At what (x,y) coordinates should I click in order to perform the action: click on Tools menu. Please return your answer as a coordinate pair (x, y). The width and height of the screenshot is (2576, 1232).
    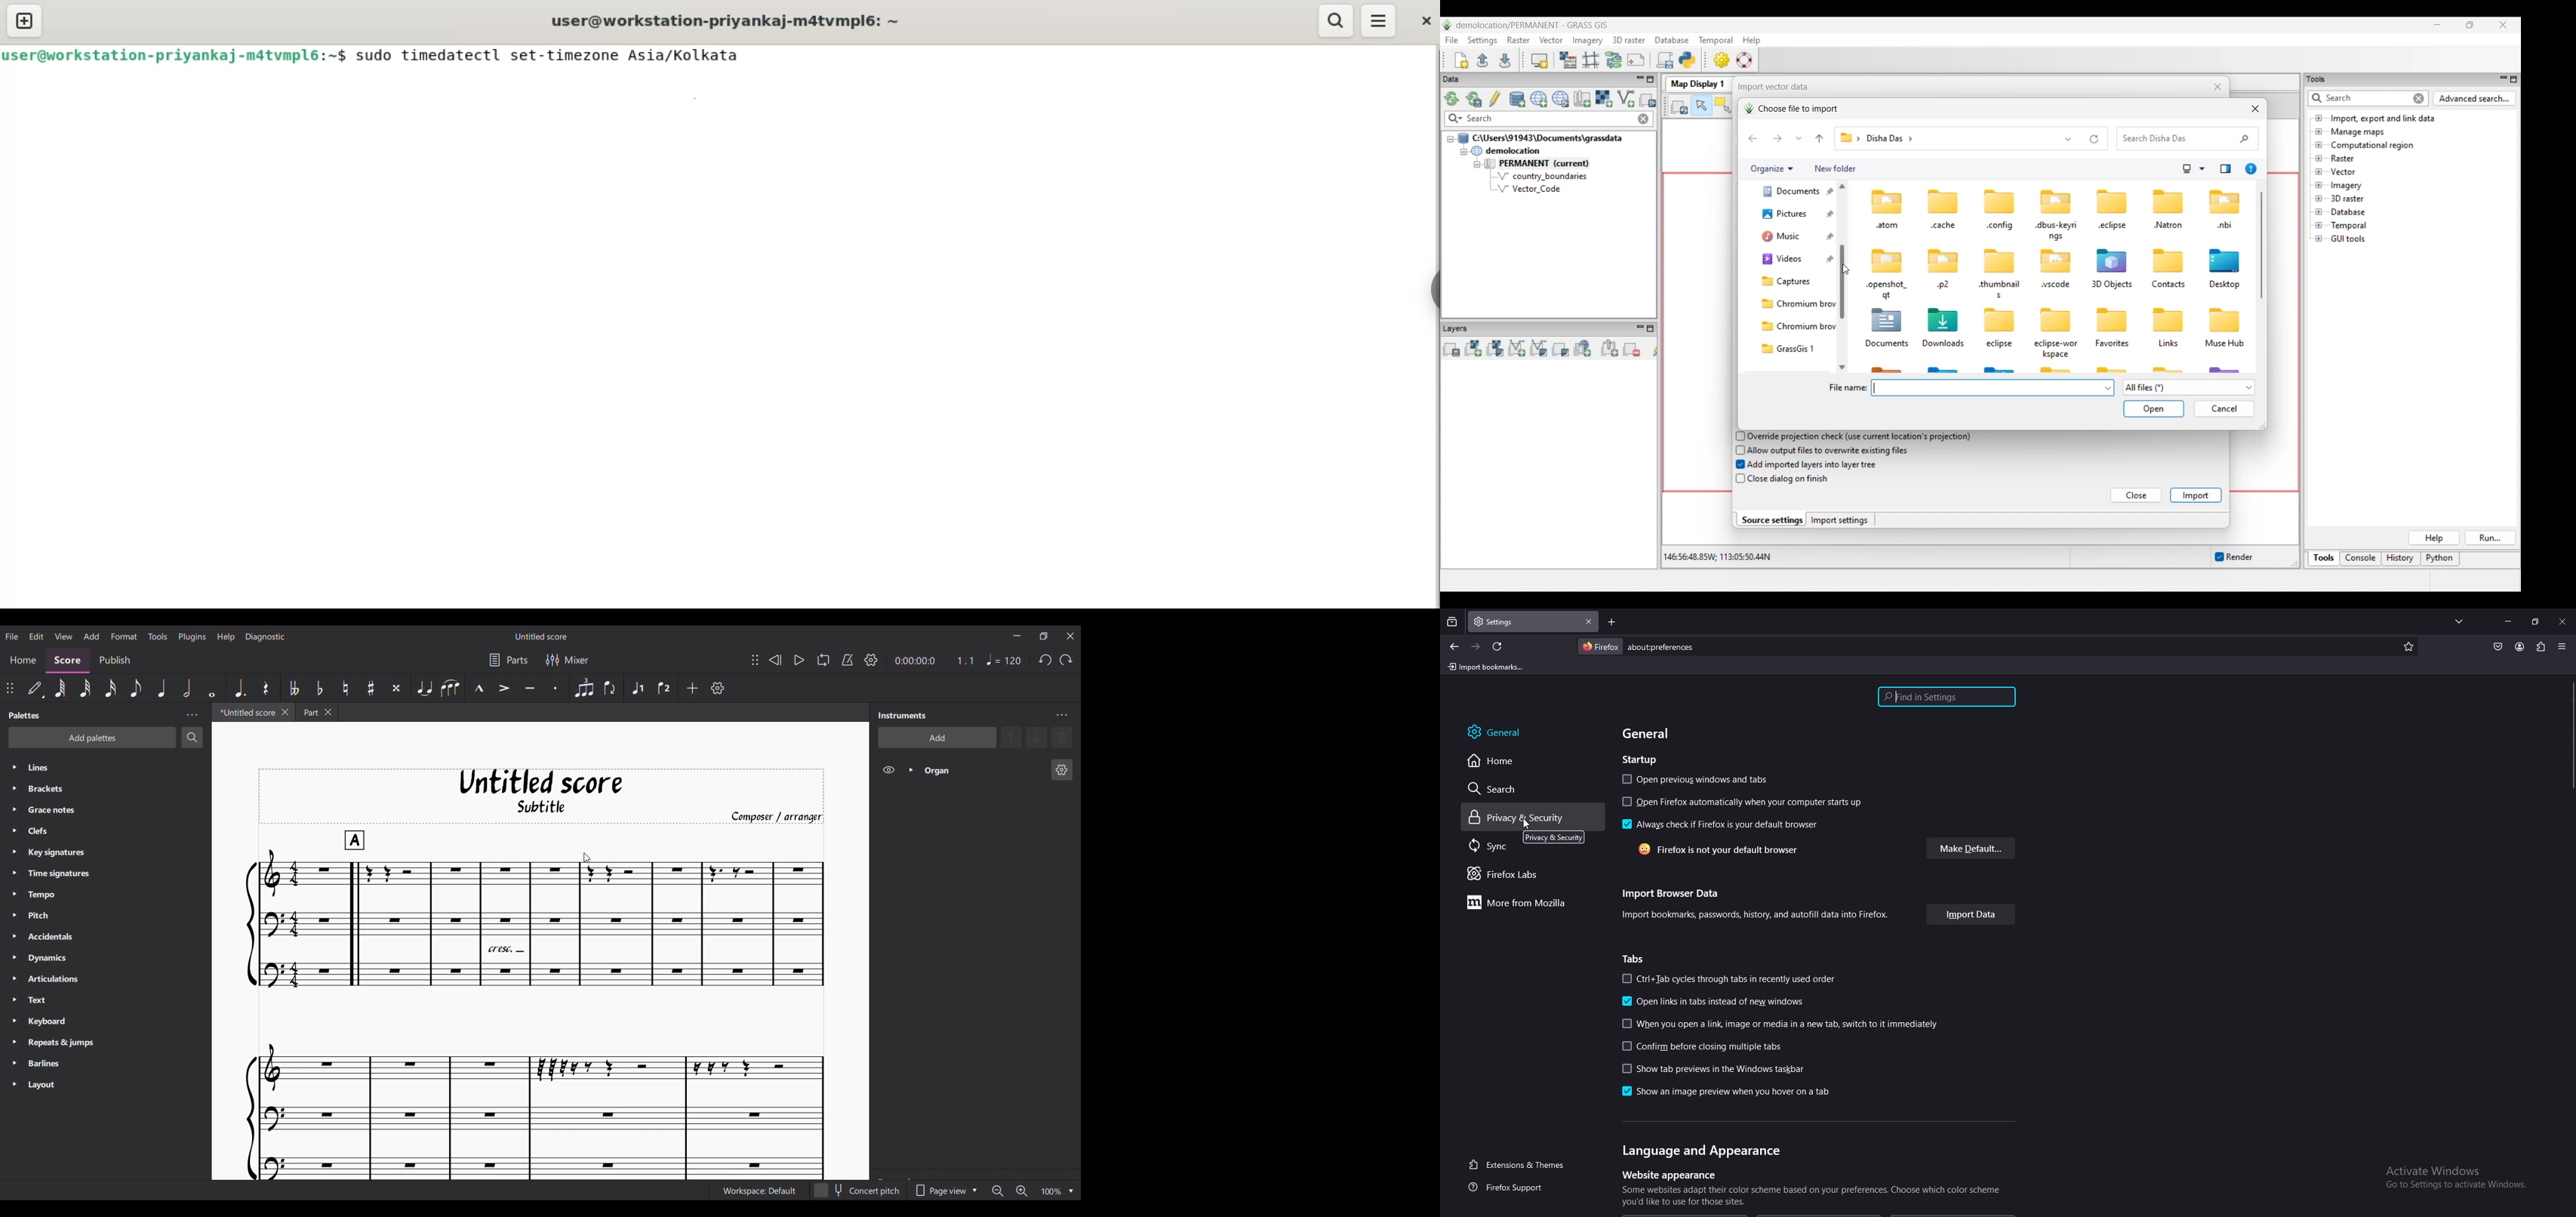
    Looking at the image, I should click on (157, 636).